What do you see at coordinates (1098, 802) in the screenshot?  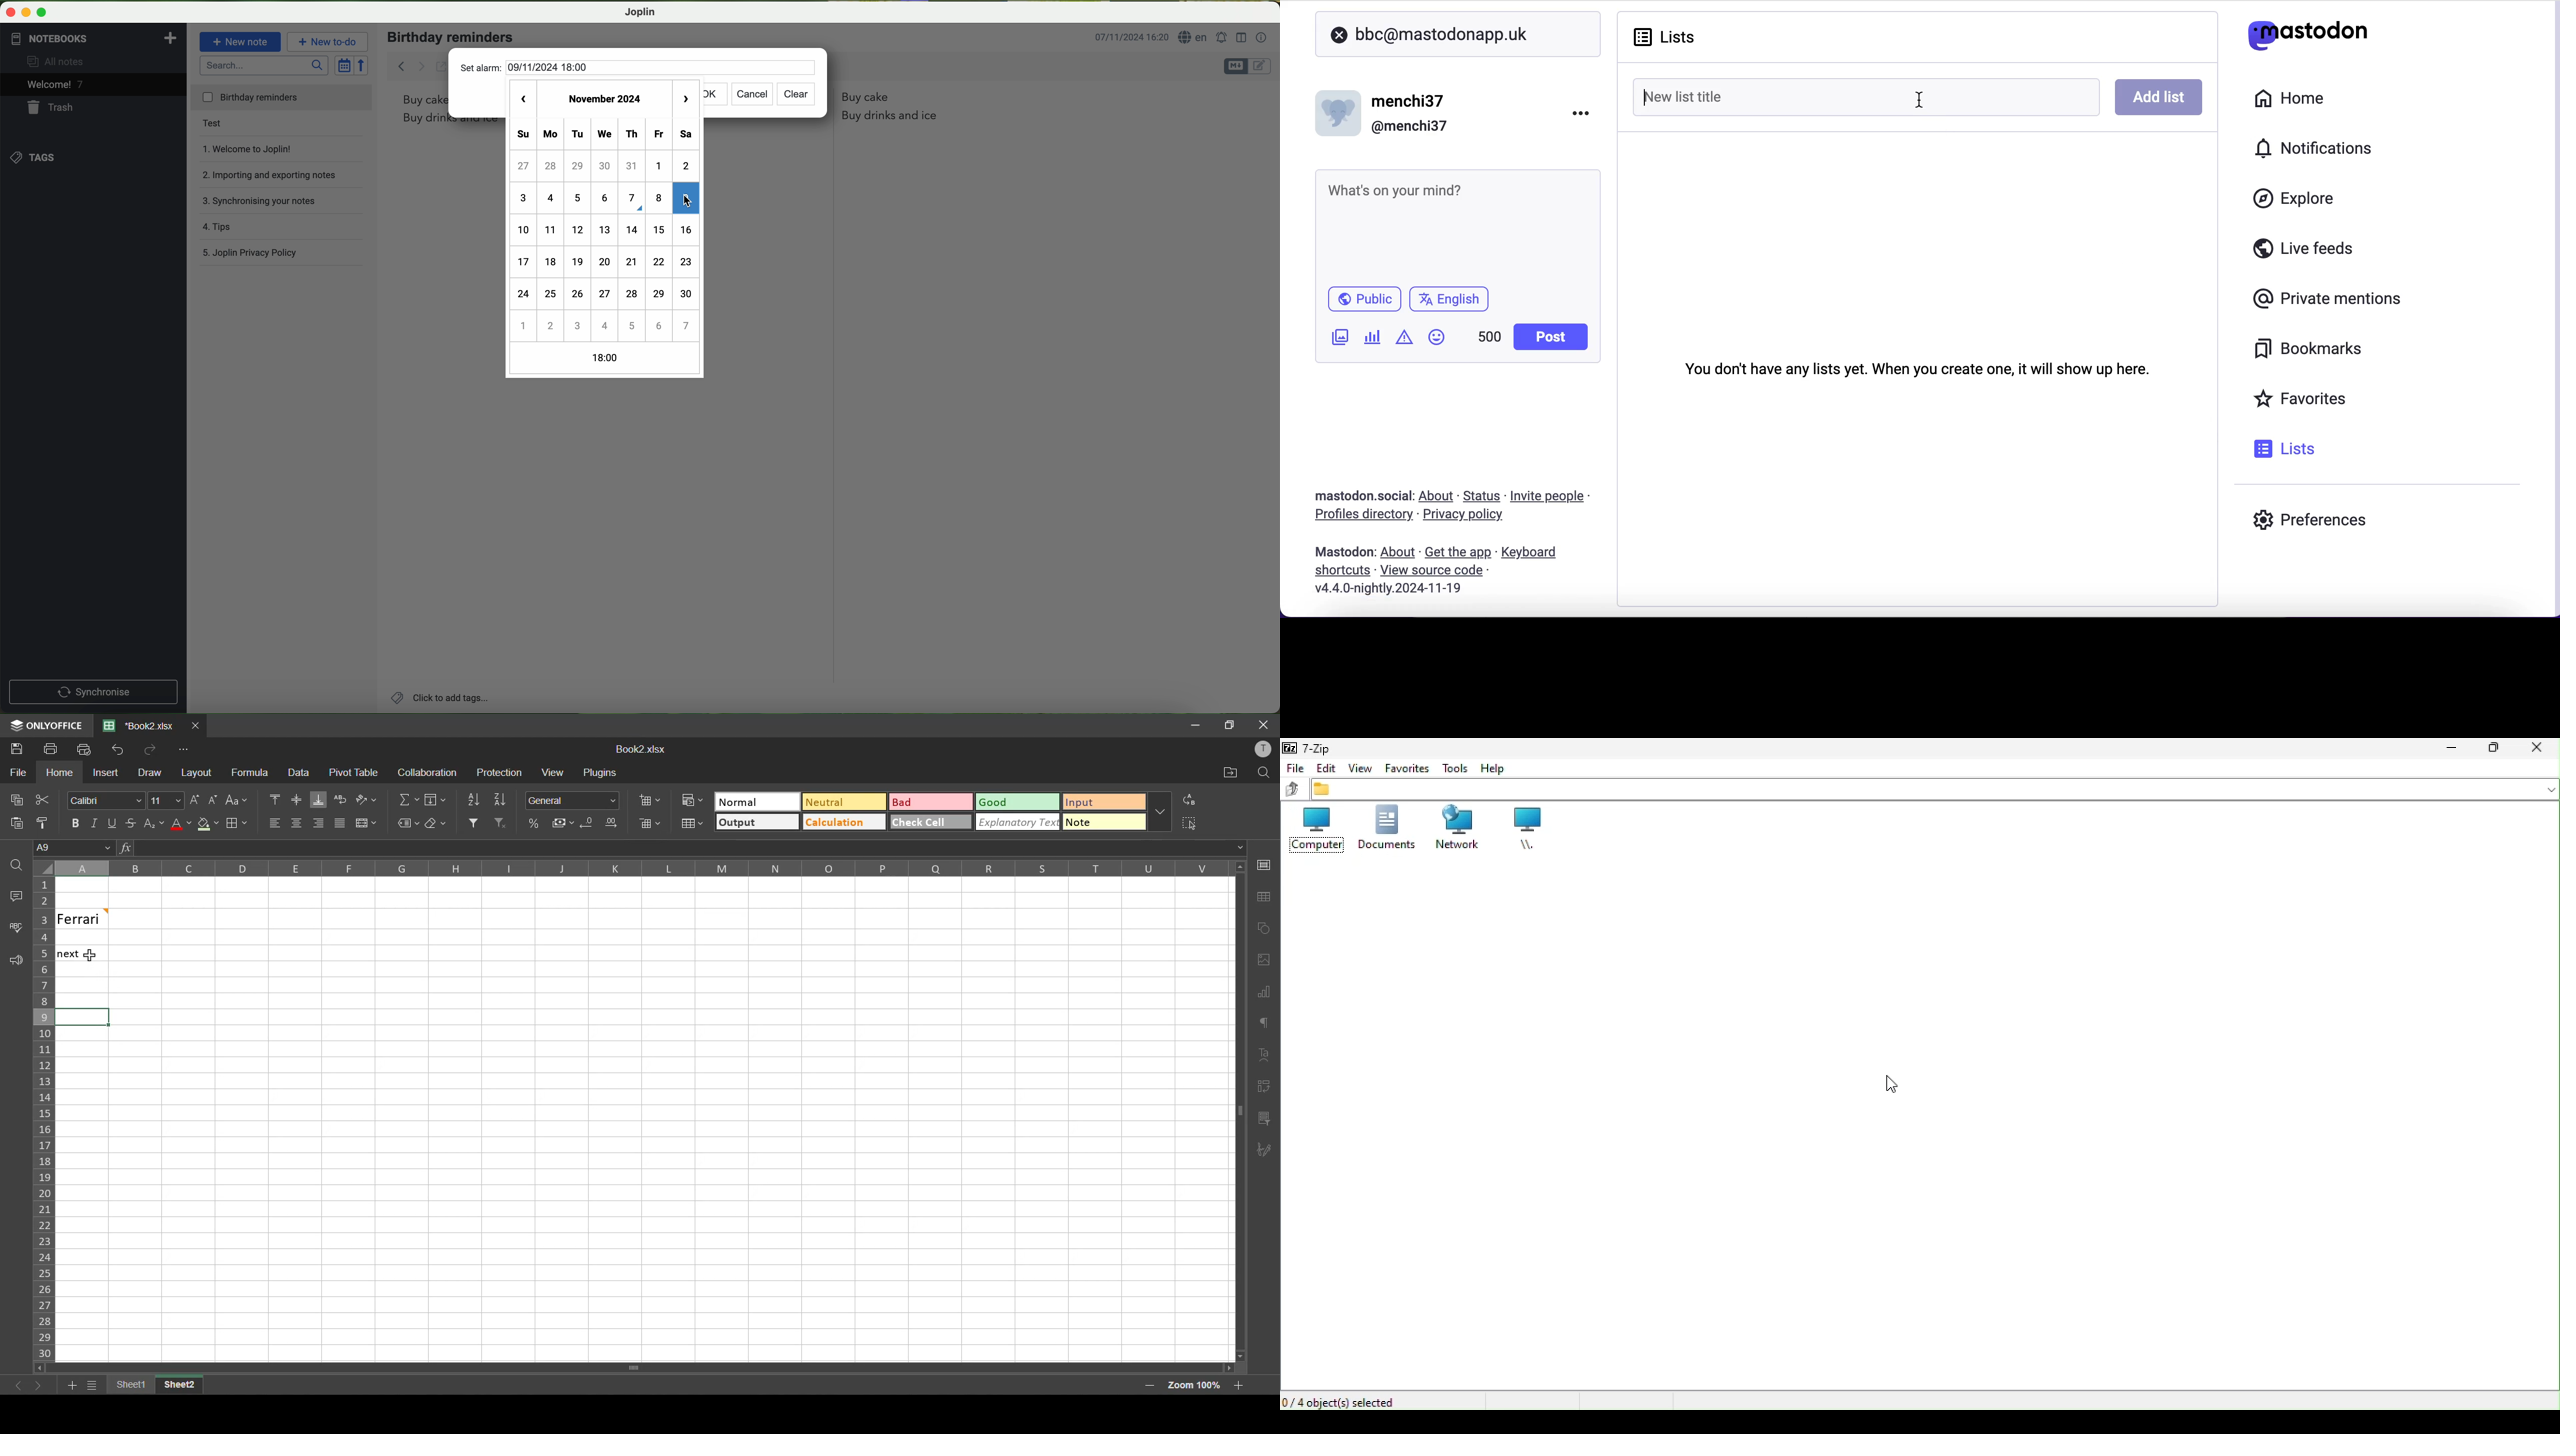 I see `input` at bounding box center [1098, 802].